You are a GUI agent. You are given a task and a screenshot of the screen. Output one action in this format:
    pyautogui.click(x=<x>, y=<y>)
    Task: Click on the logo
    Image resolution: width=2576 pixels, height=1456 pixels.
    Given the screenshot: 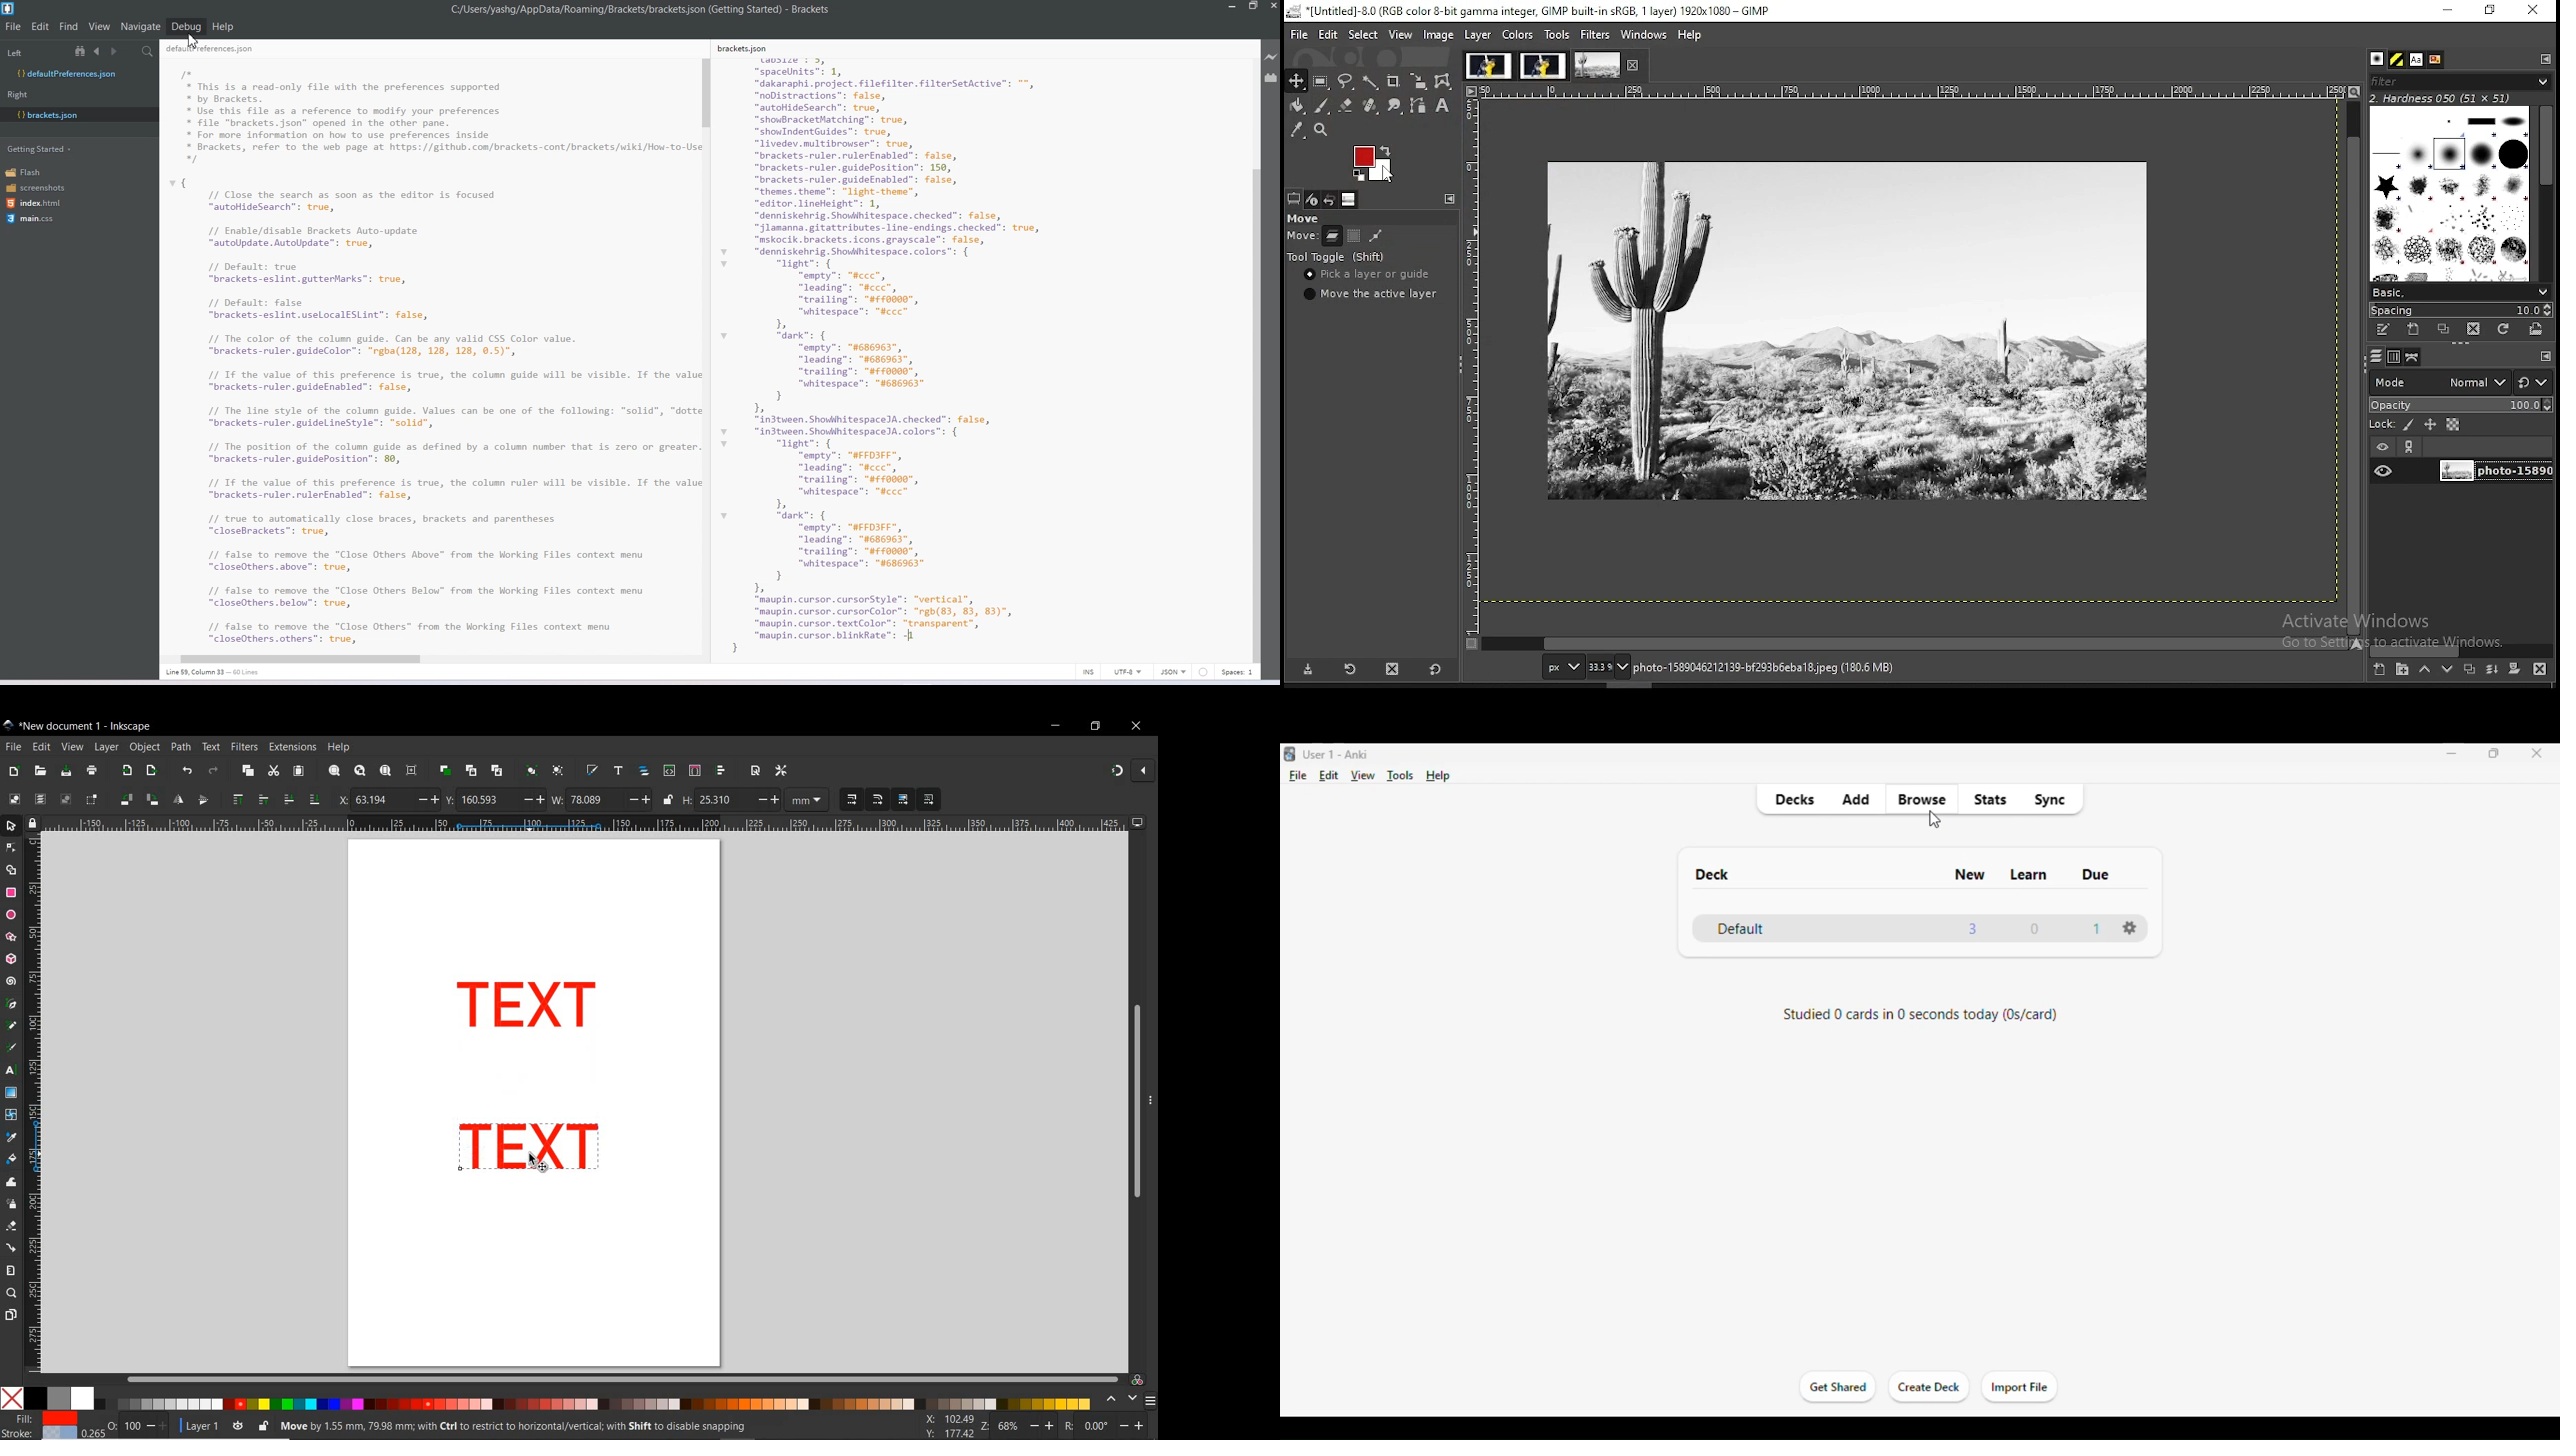 What is the action you would take?
    pyautogui.click(x=1288, y=755)
    